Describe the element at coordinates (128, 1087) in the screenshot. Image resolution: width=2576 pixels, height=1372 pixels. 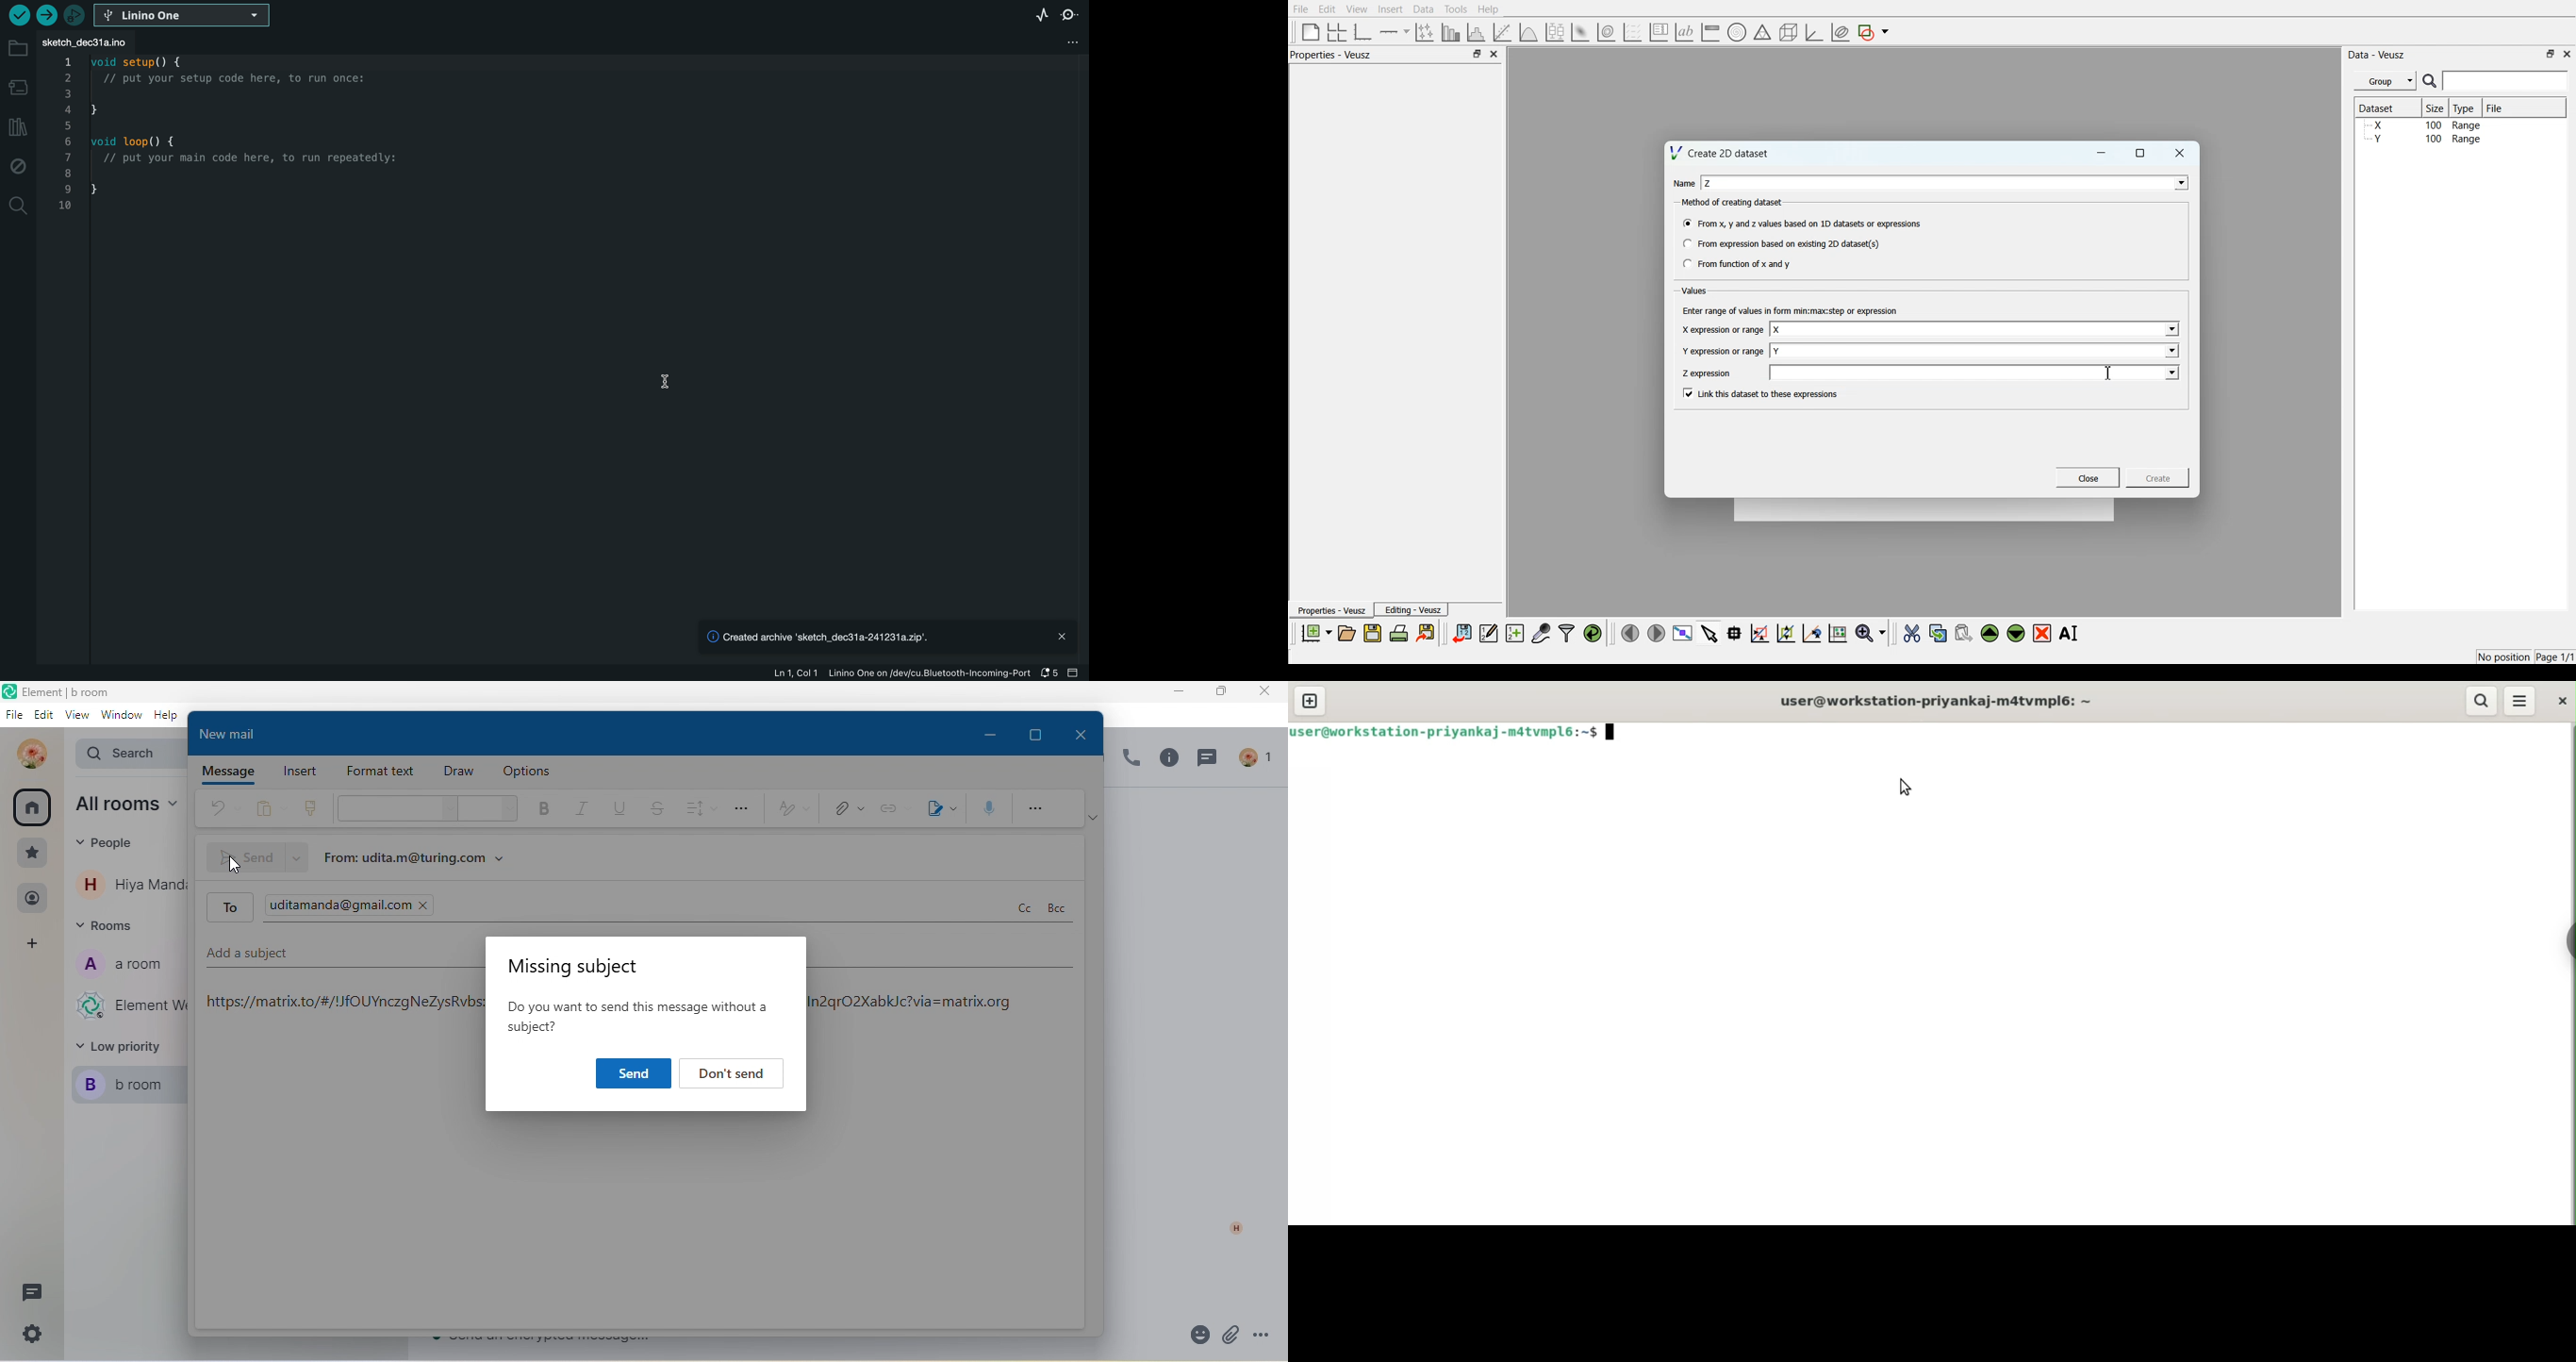
I see `b room` at that location.